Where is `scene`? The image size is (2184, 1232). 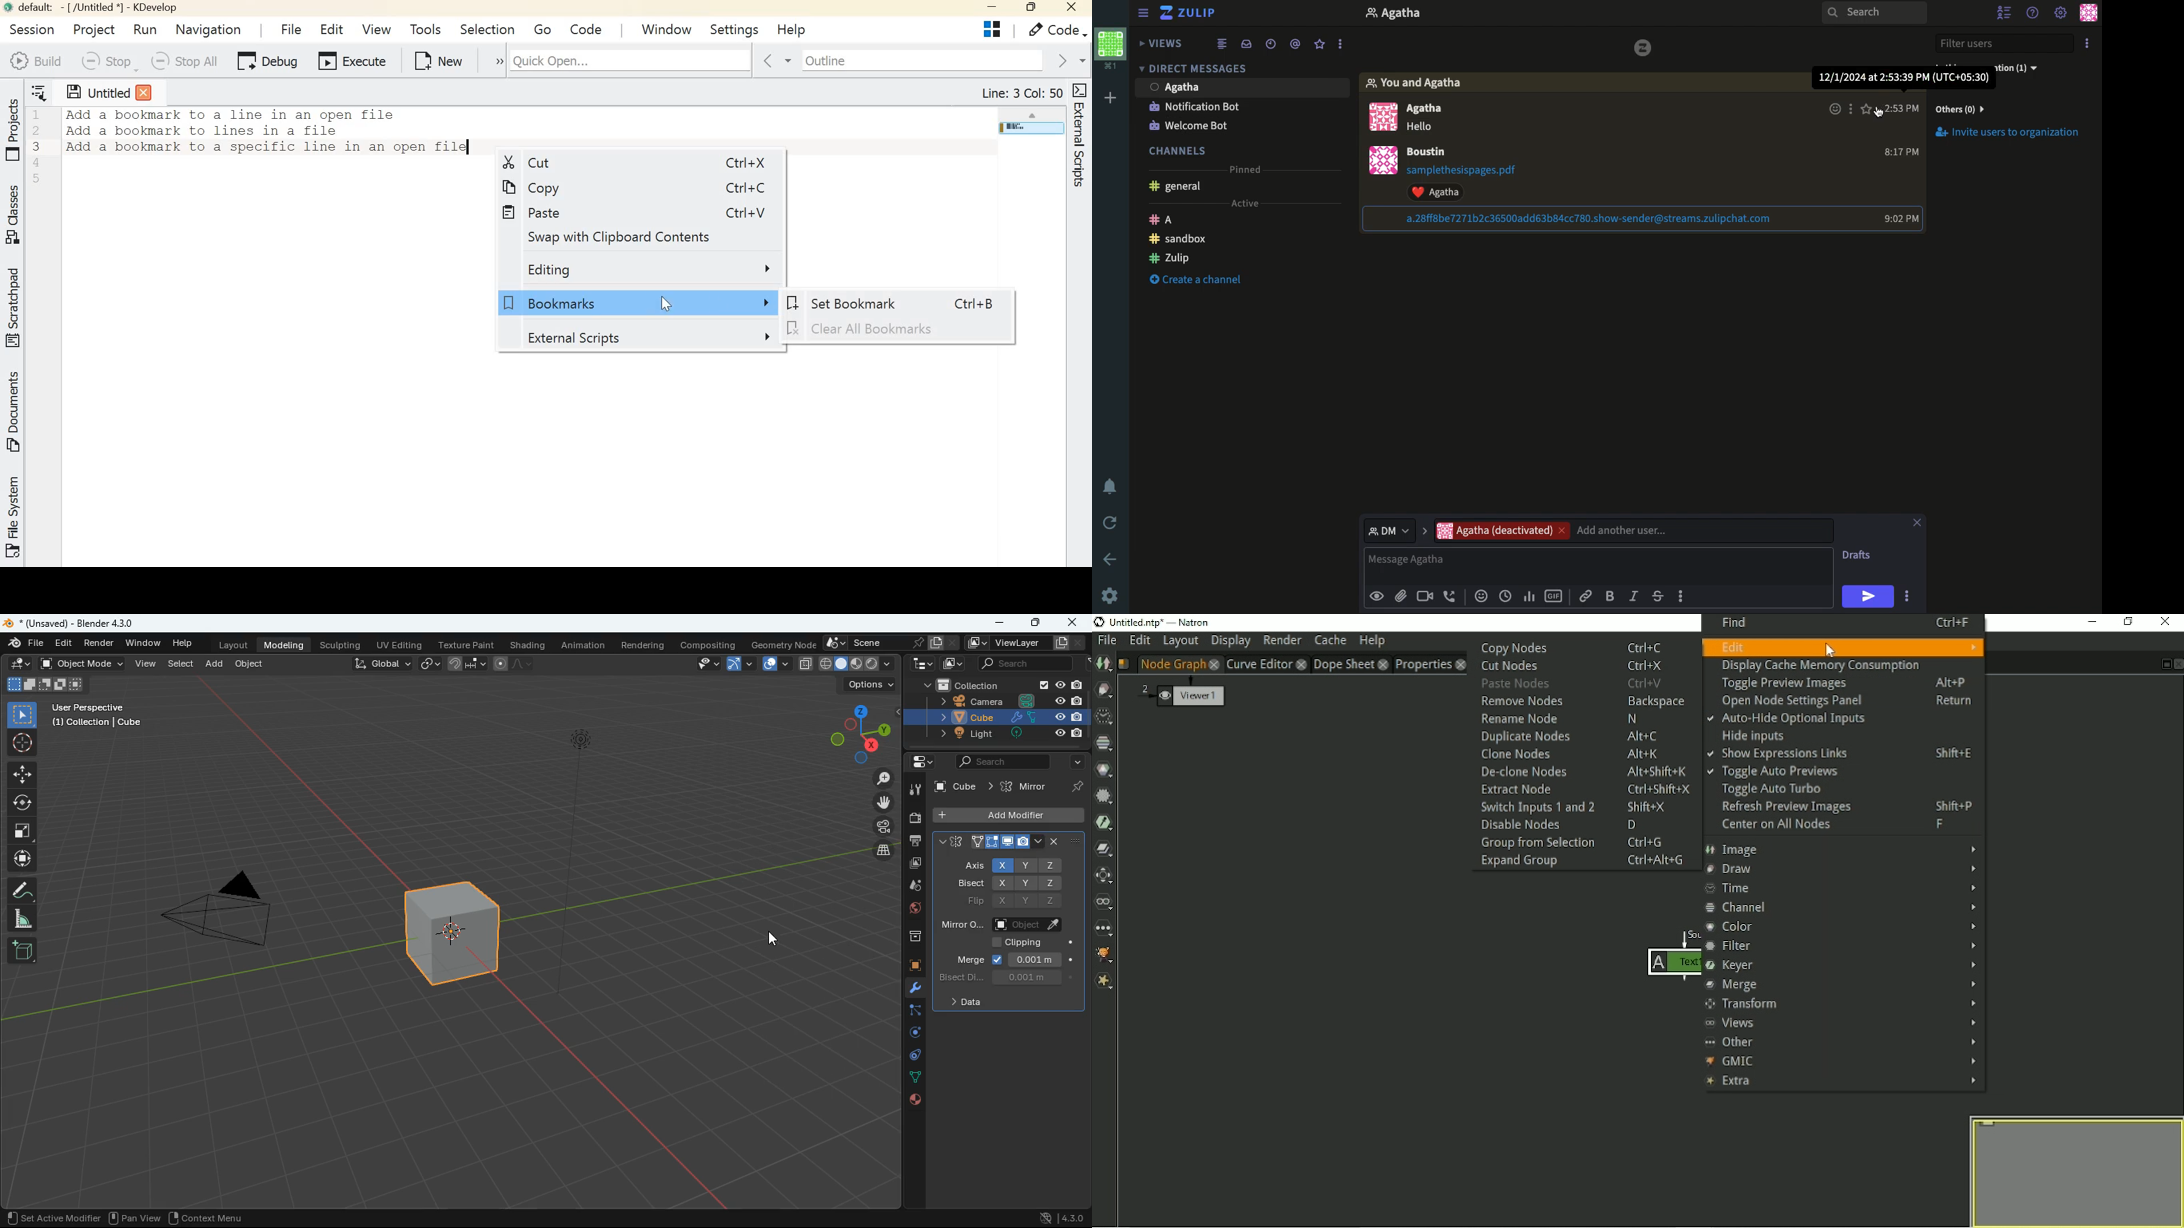
scene is located at coordinates (891, 643).